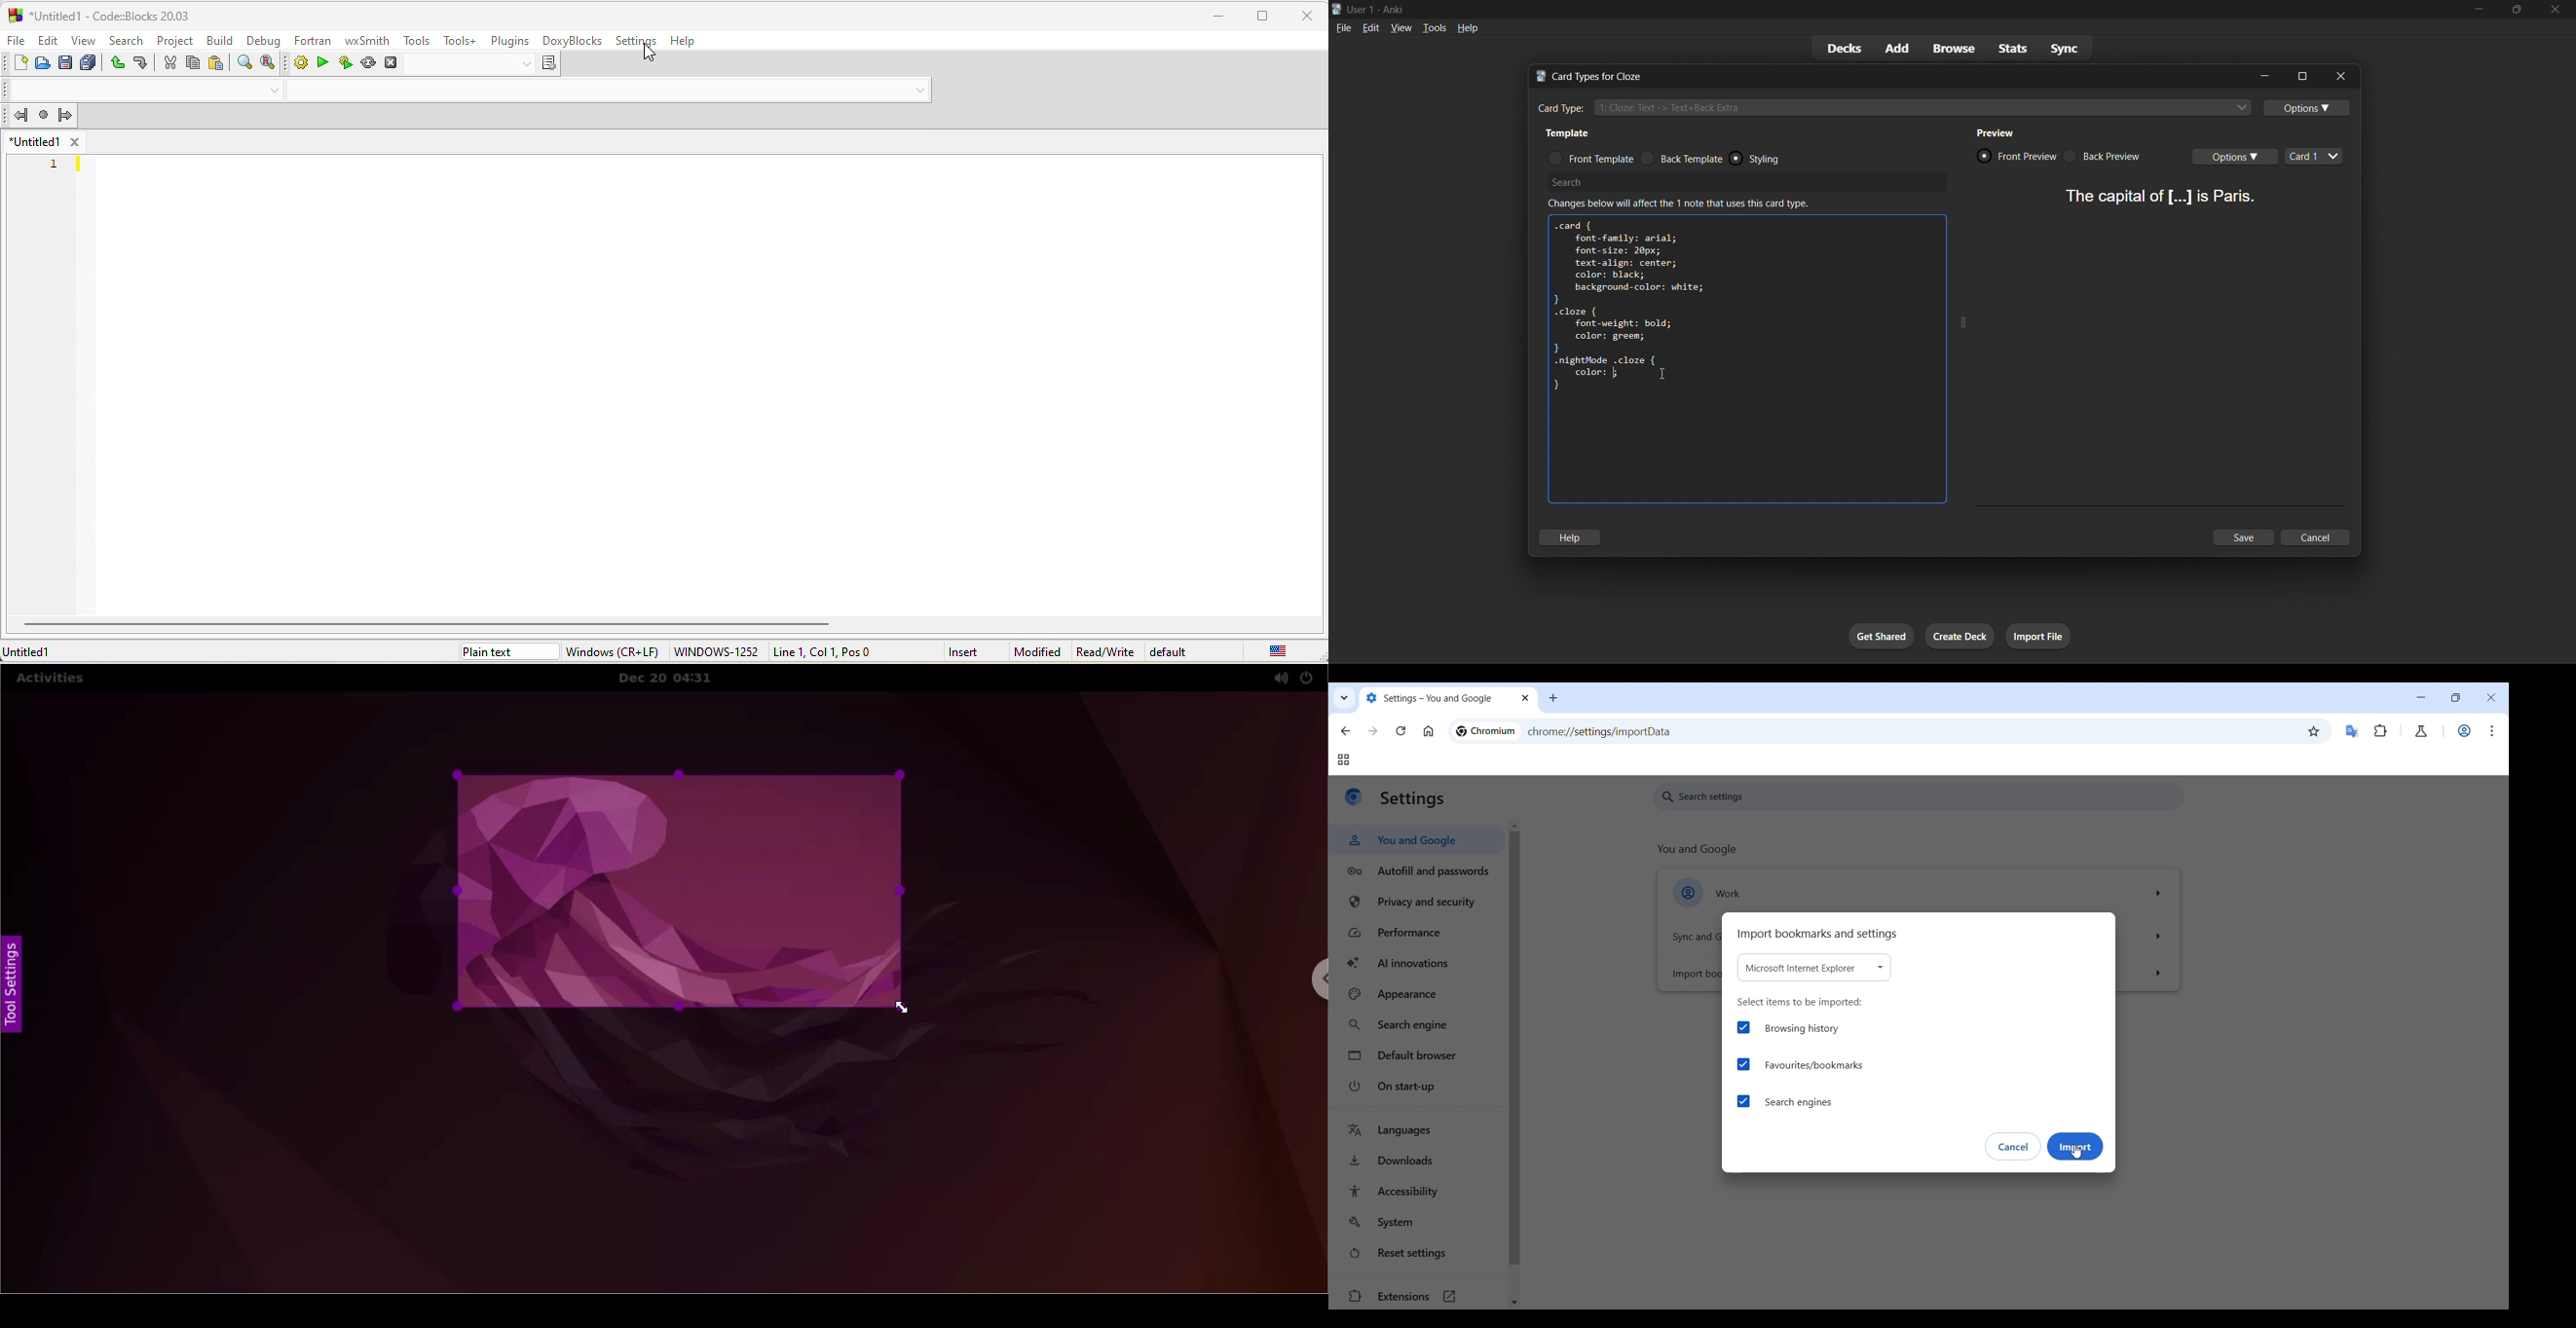  I want to click on settings- you and google, so click(1434, 698).